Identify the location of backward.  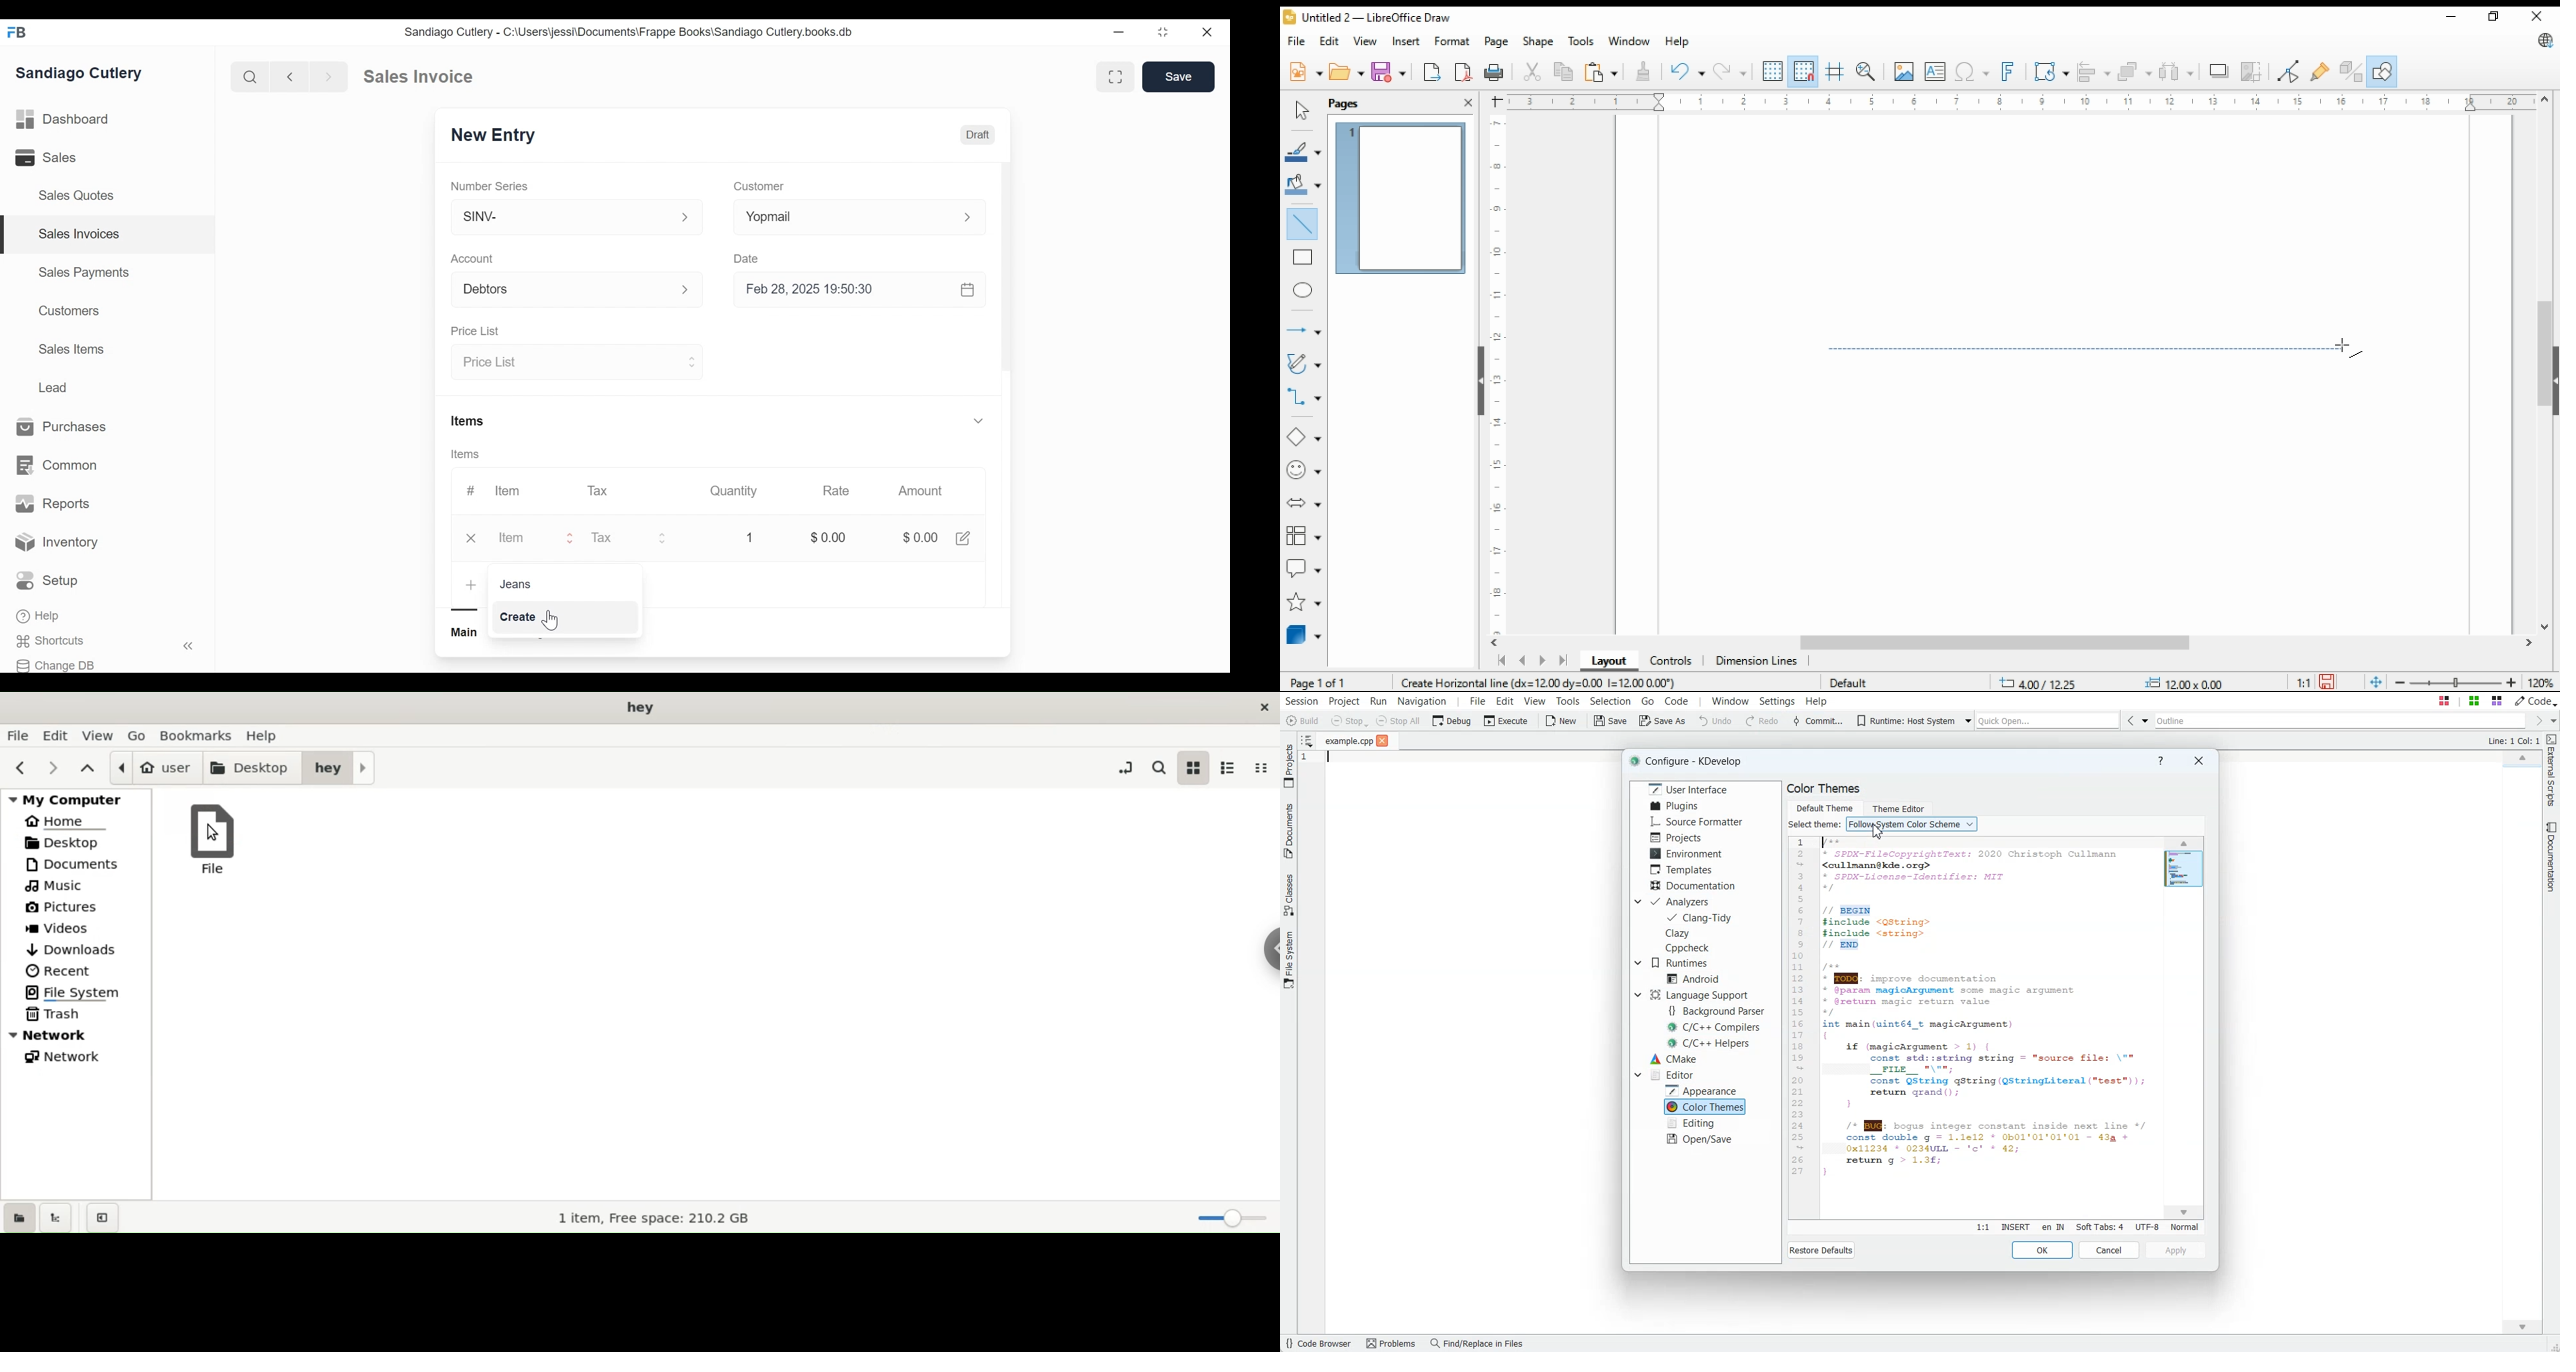
(290, 76).